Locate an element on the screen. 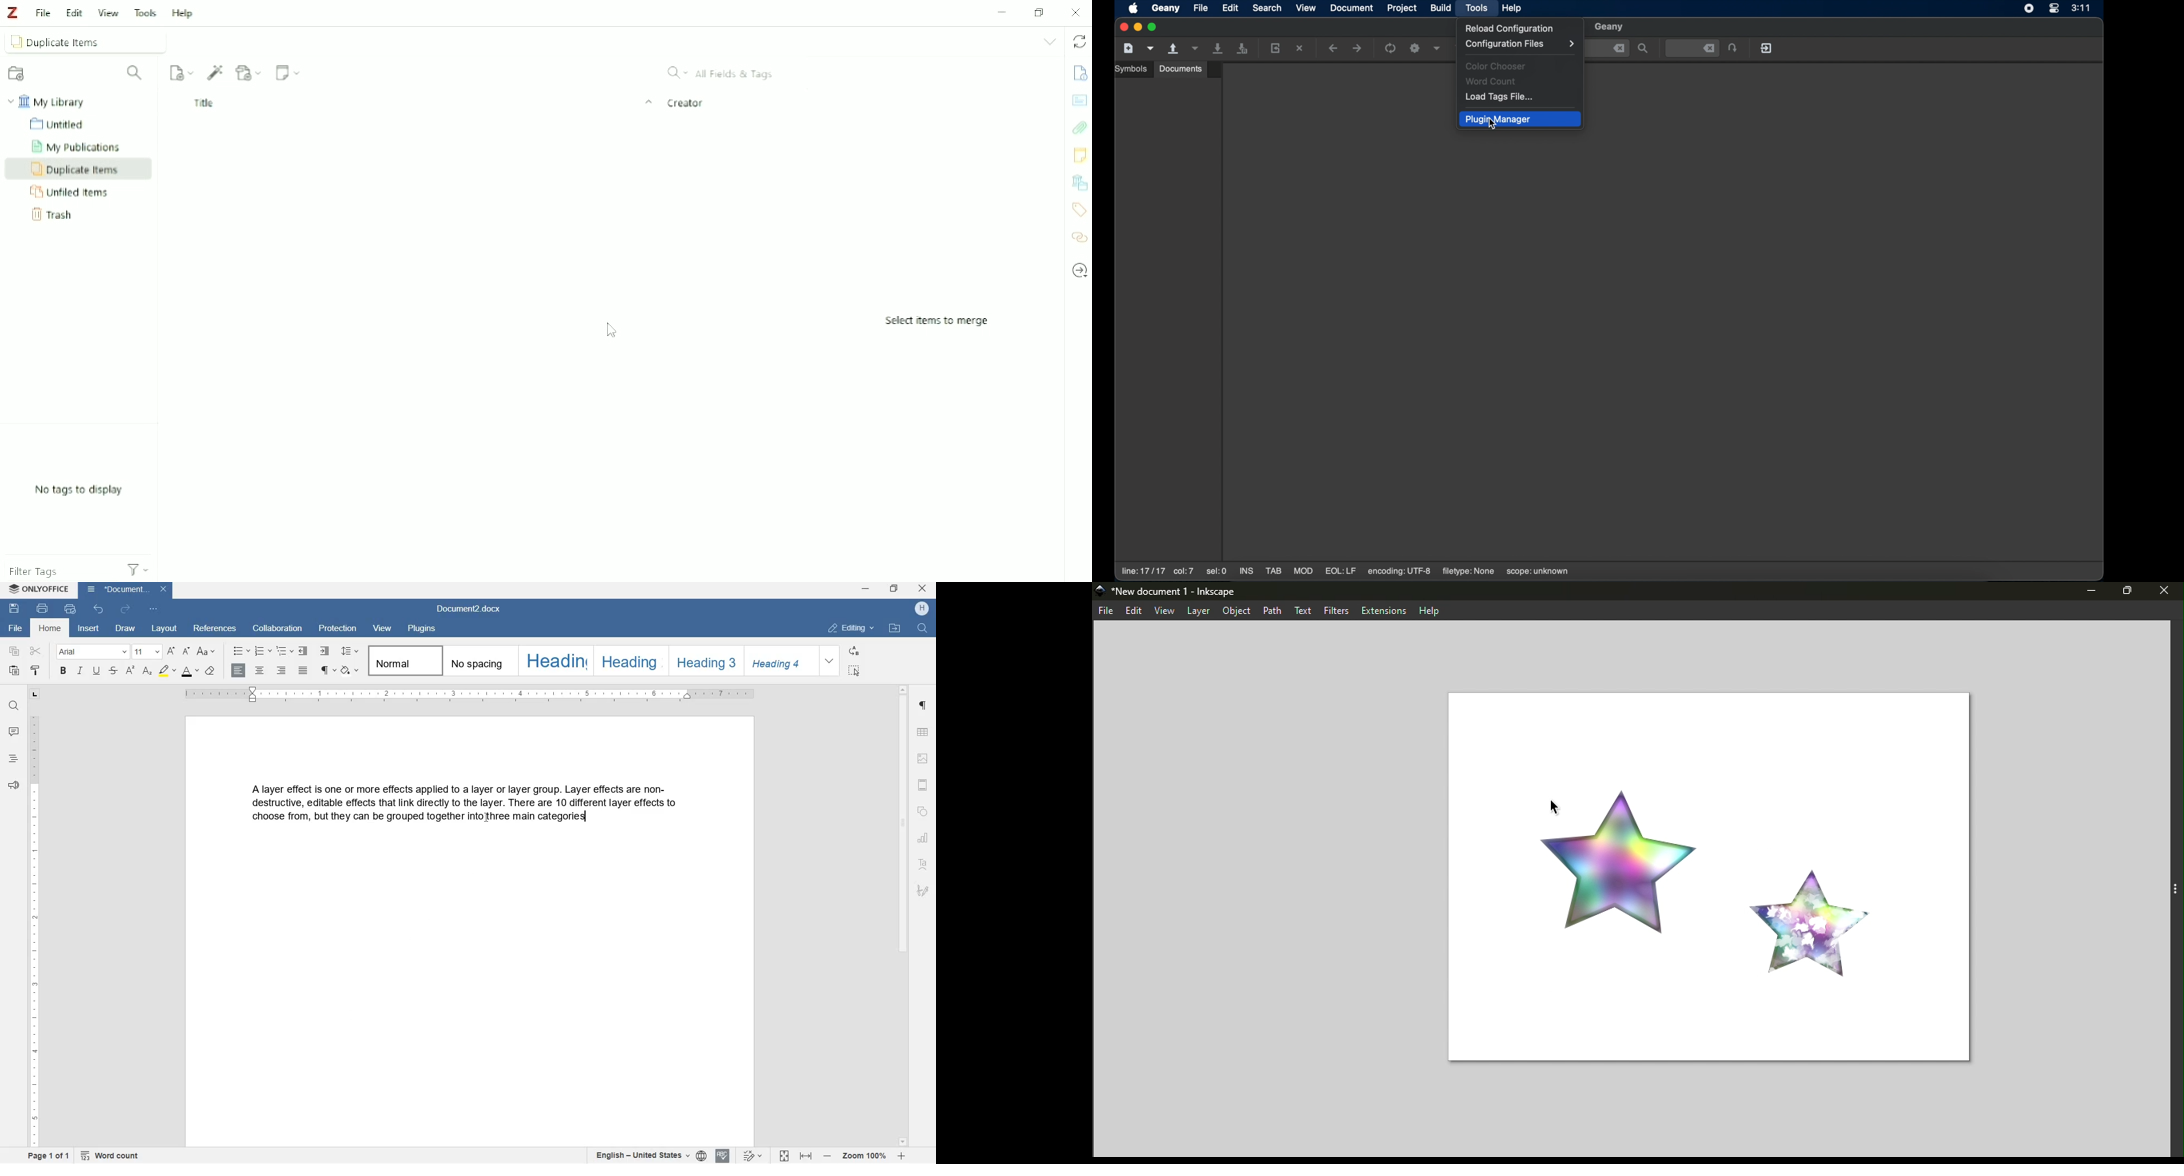 Image resolution: width=2184 pixels, height=1176 pixels. File is located at coordinates (44, 12).